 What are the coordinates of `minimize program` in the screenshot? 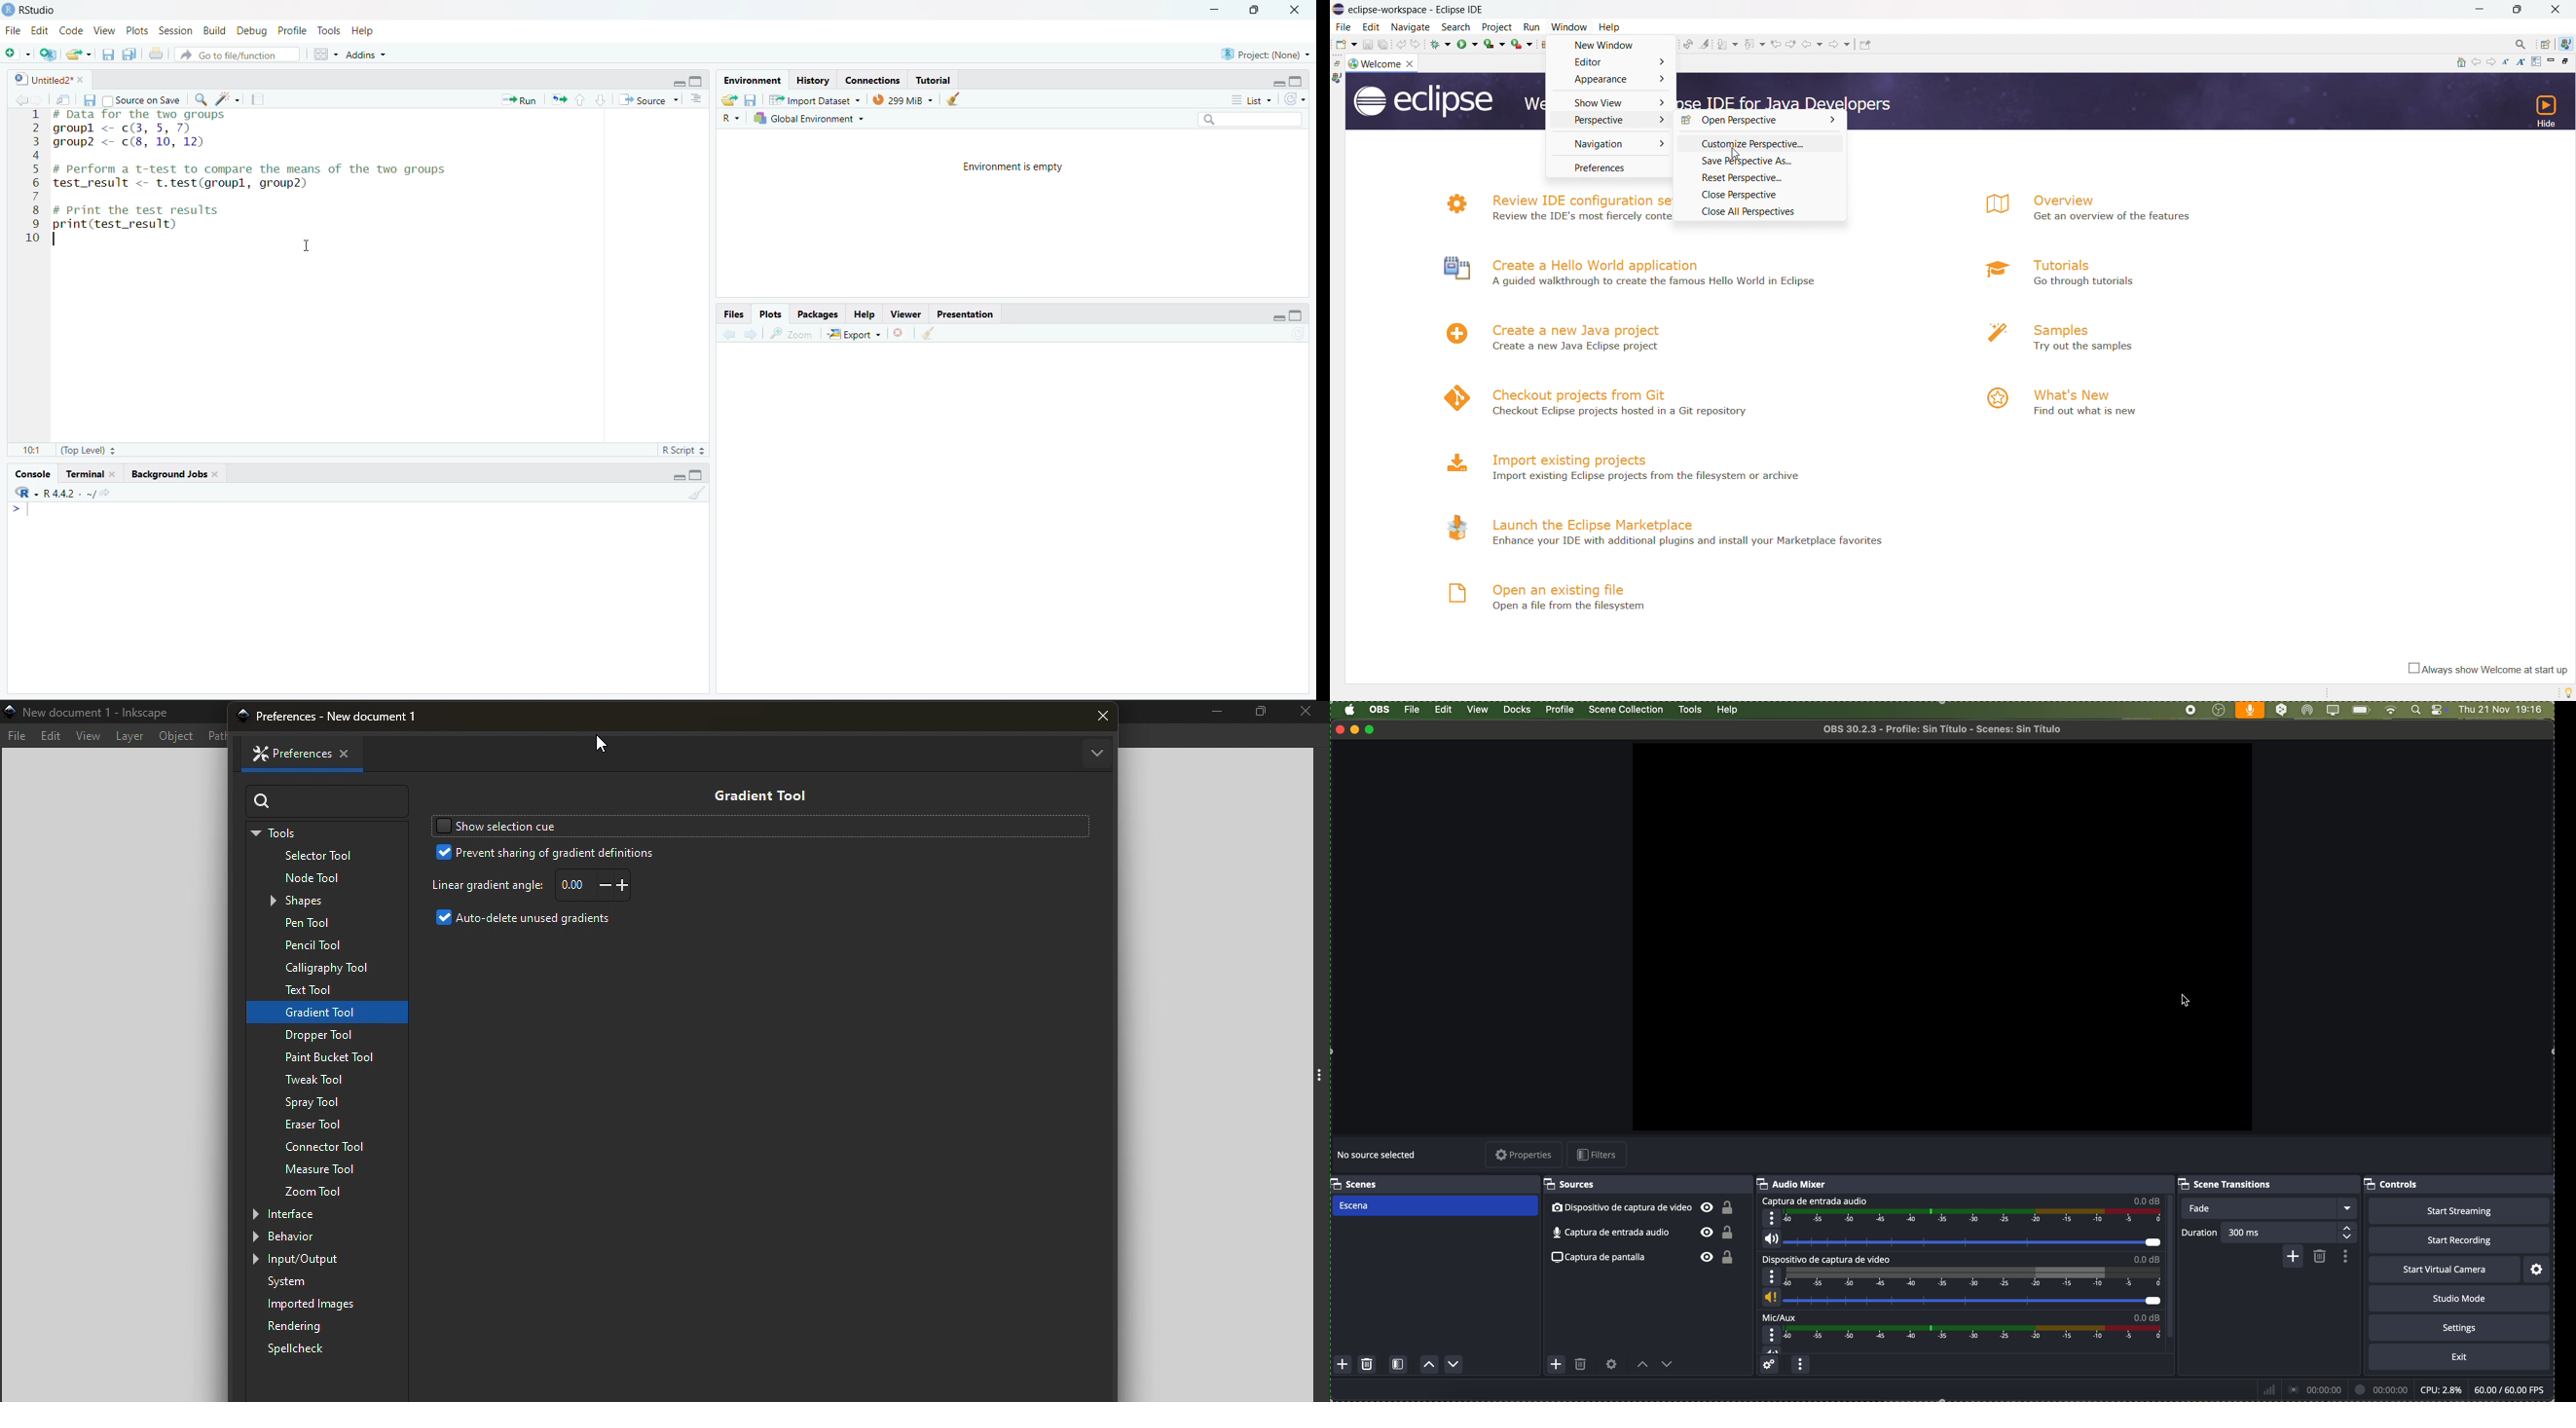 It's located at (1356, 729).